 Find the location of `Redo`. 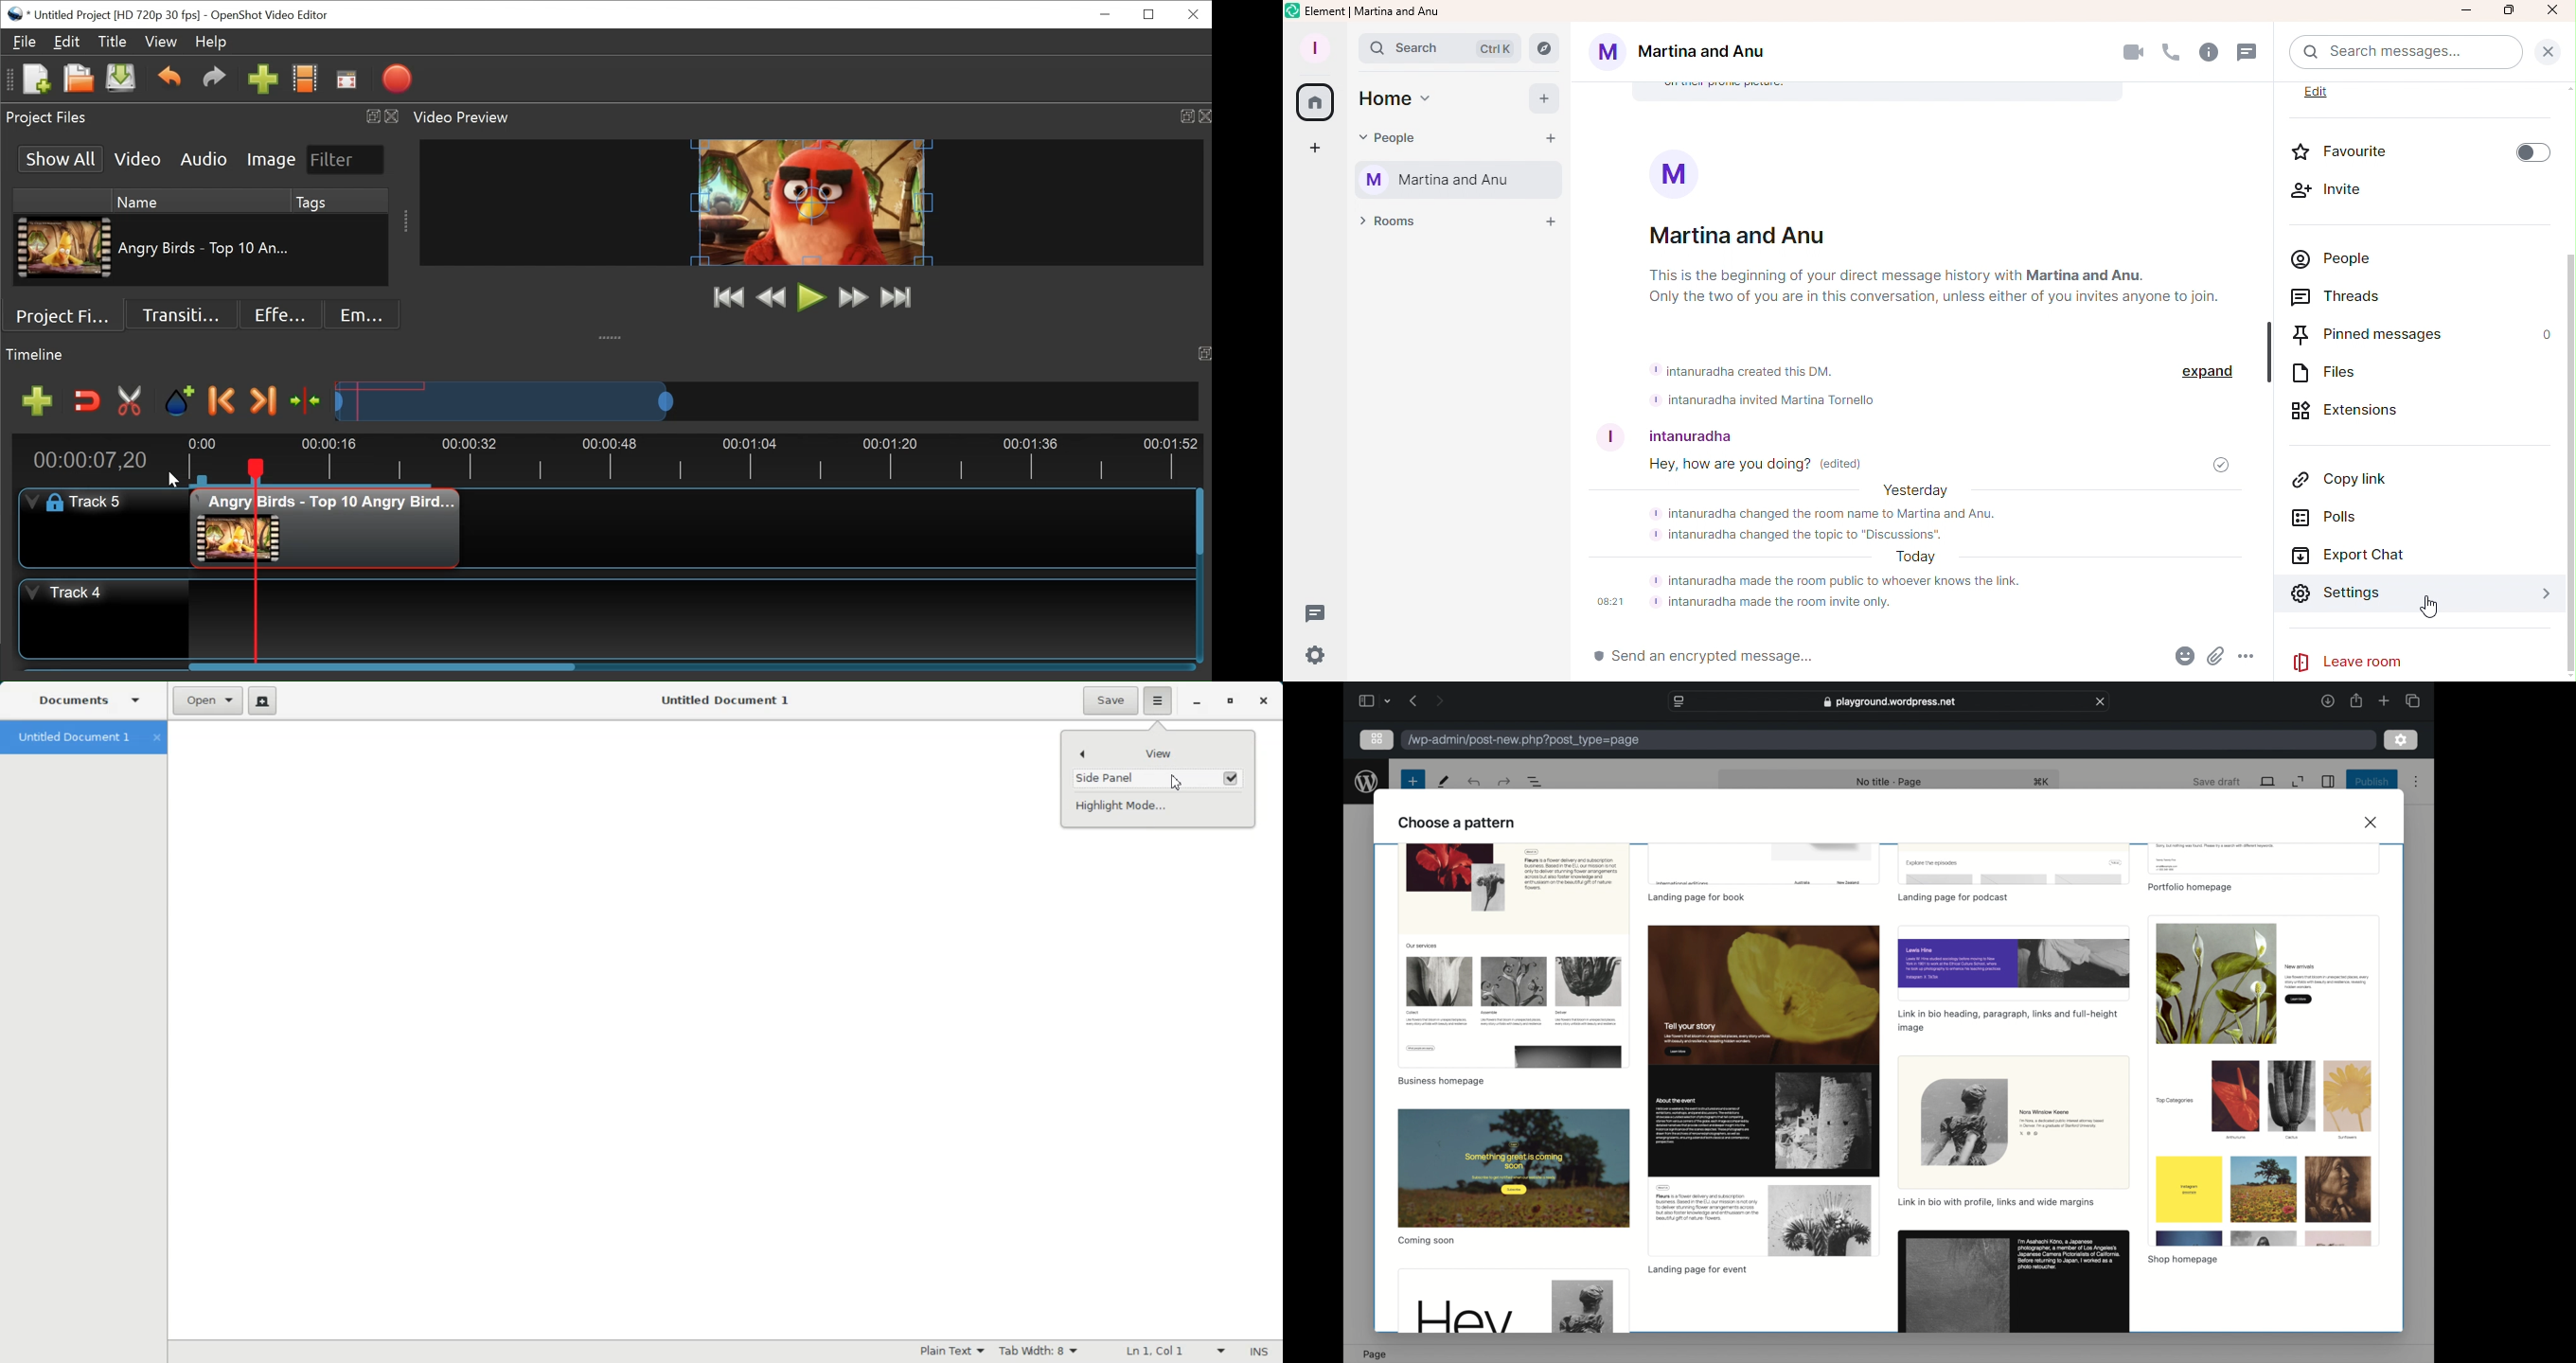

Redo is located at coordinates (216, 80).